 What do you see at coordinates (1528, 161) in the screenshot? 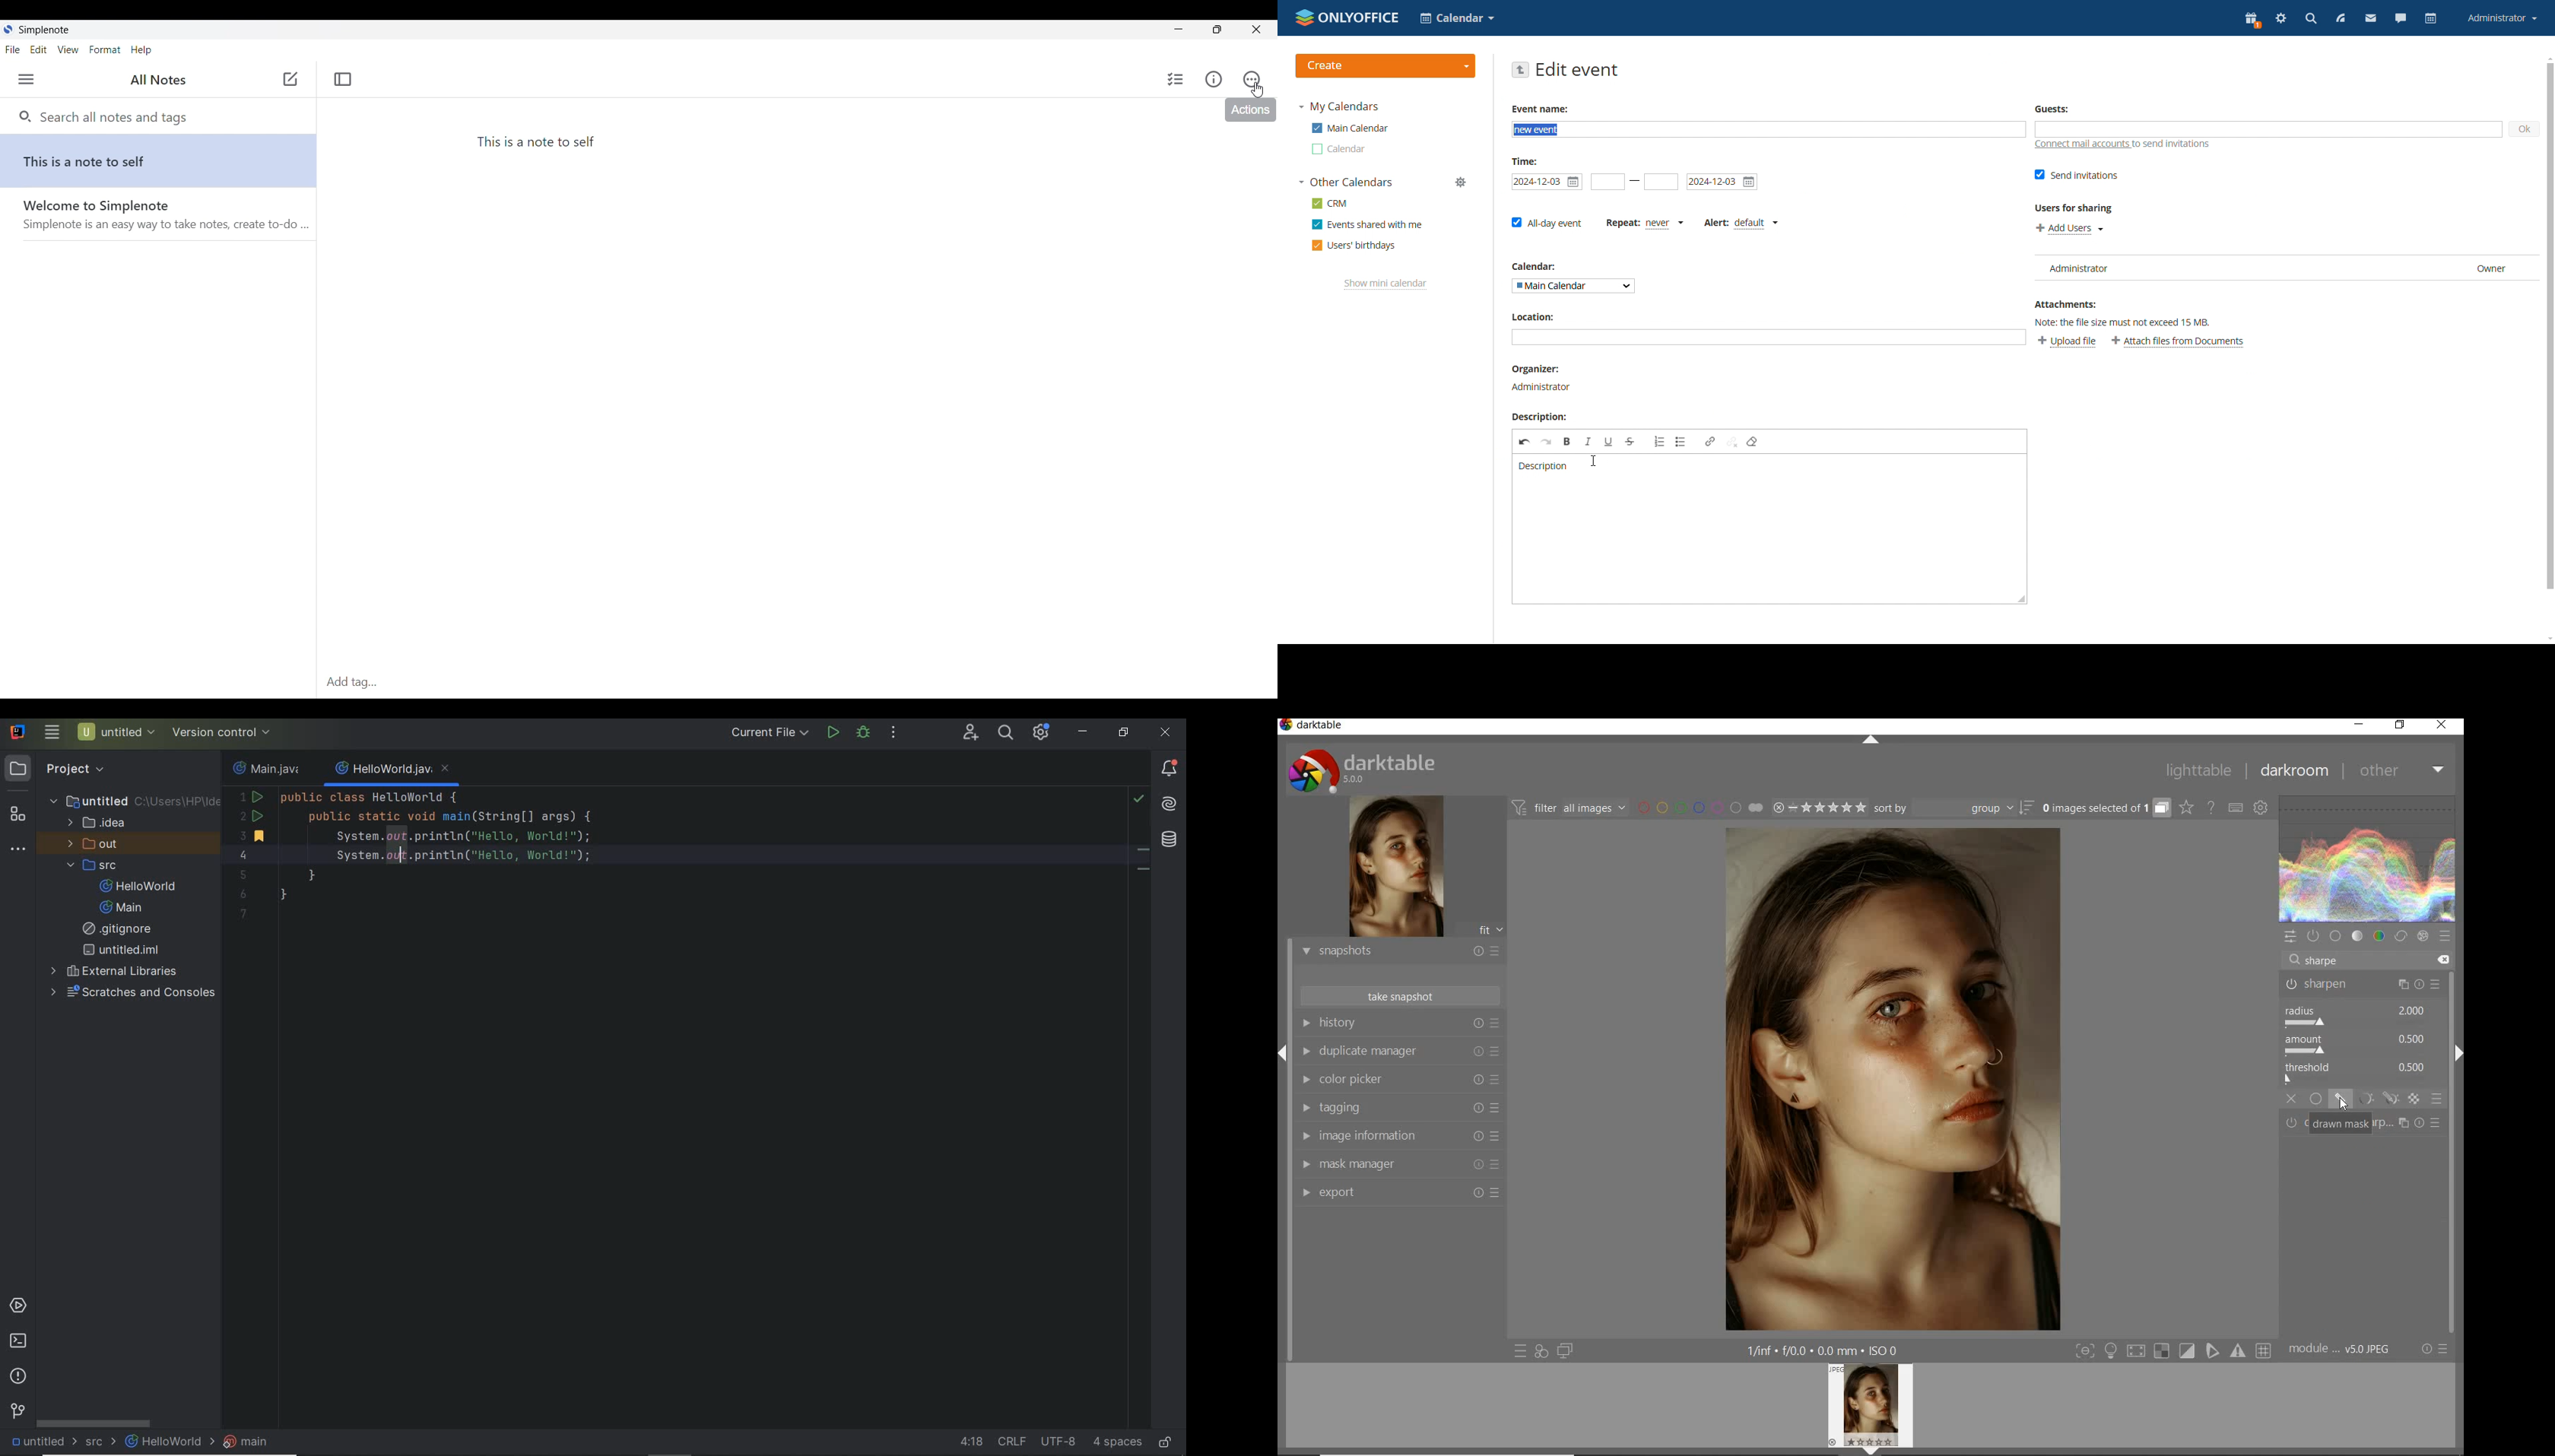
I see `Time:` at bounding box center [1528, 161].